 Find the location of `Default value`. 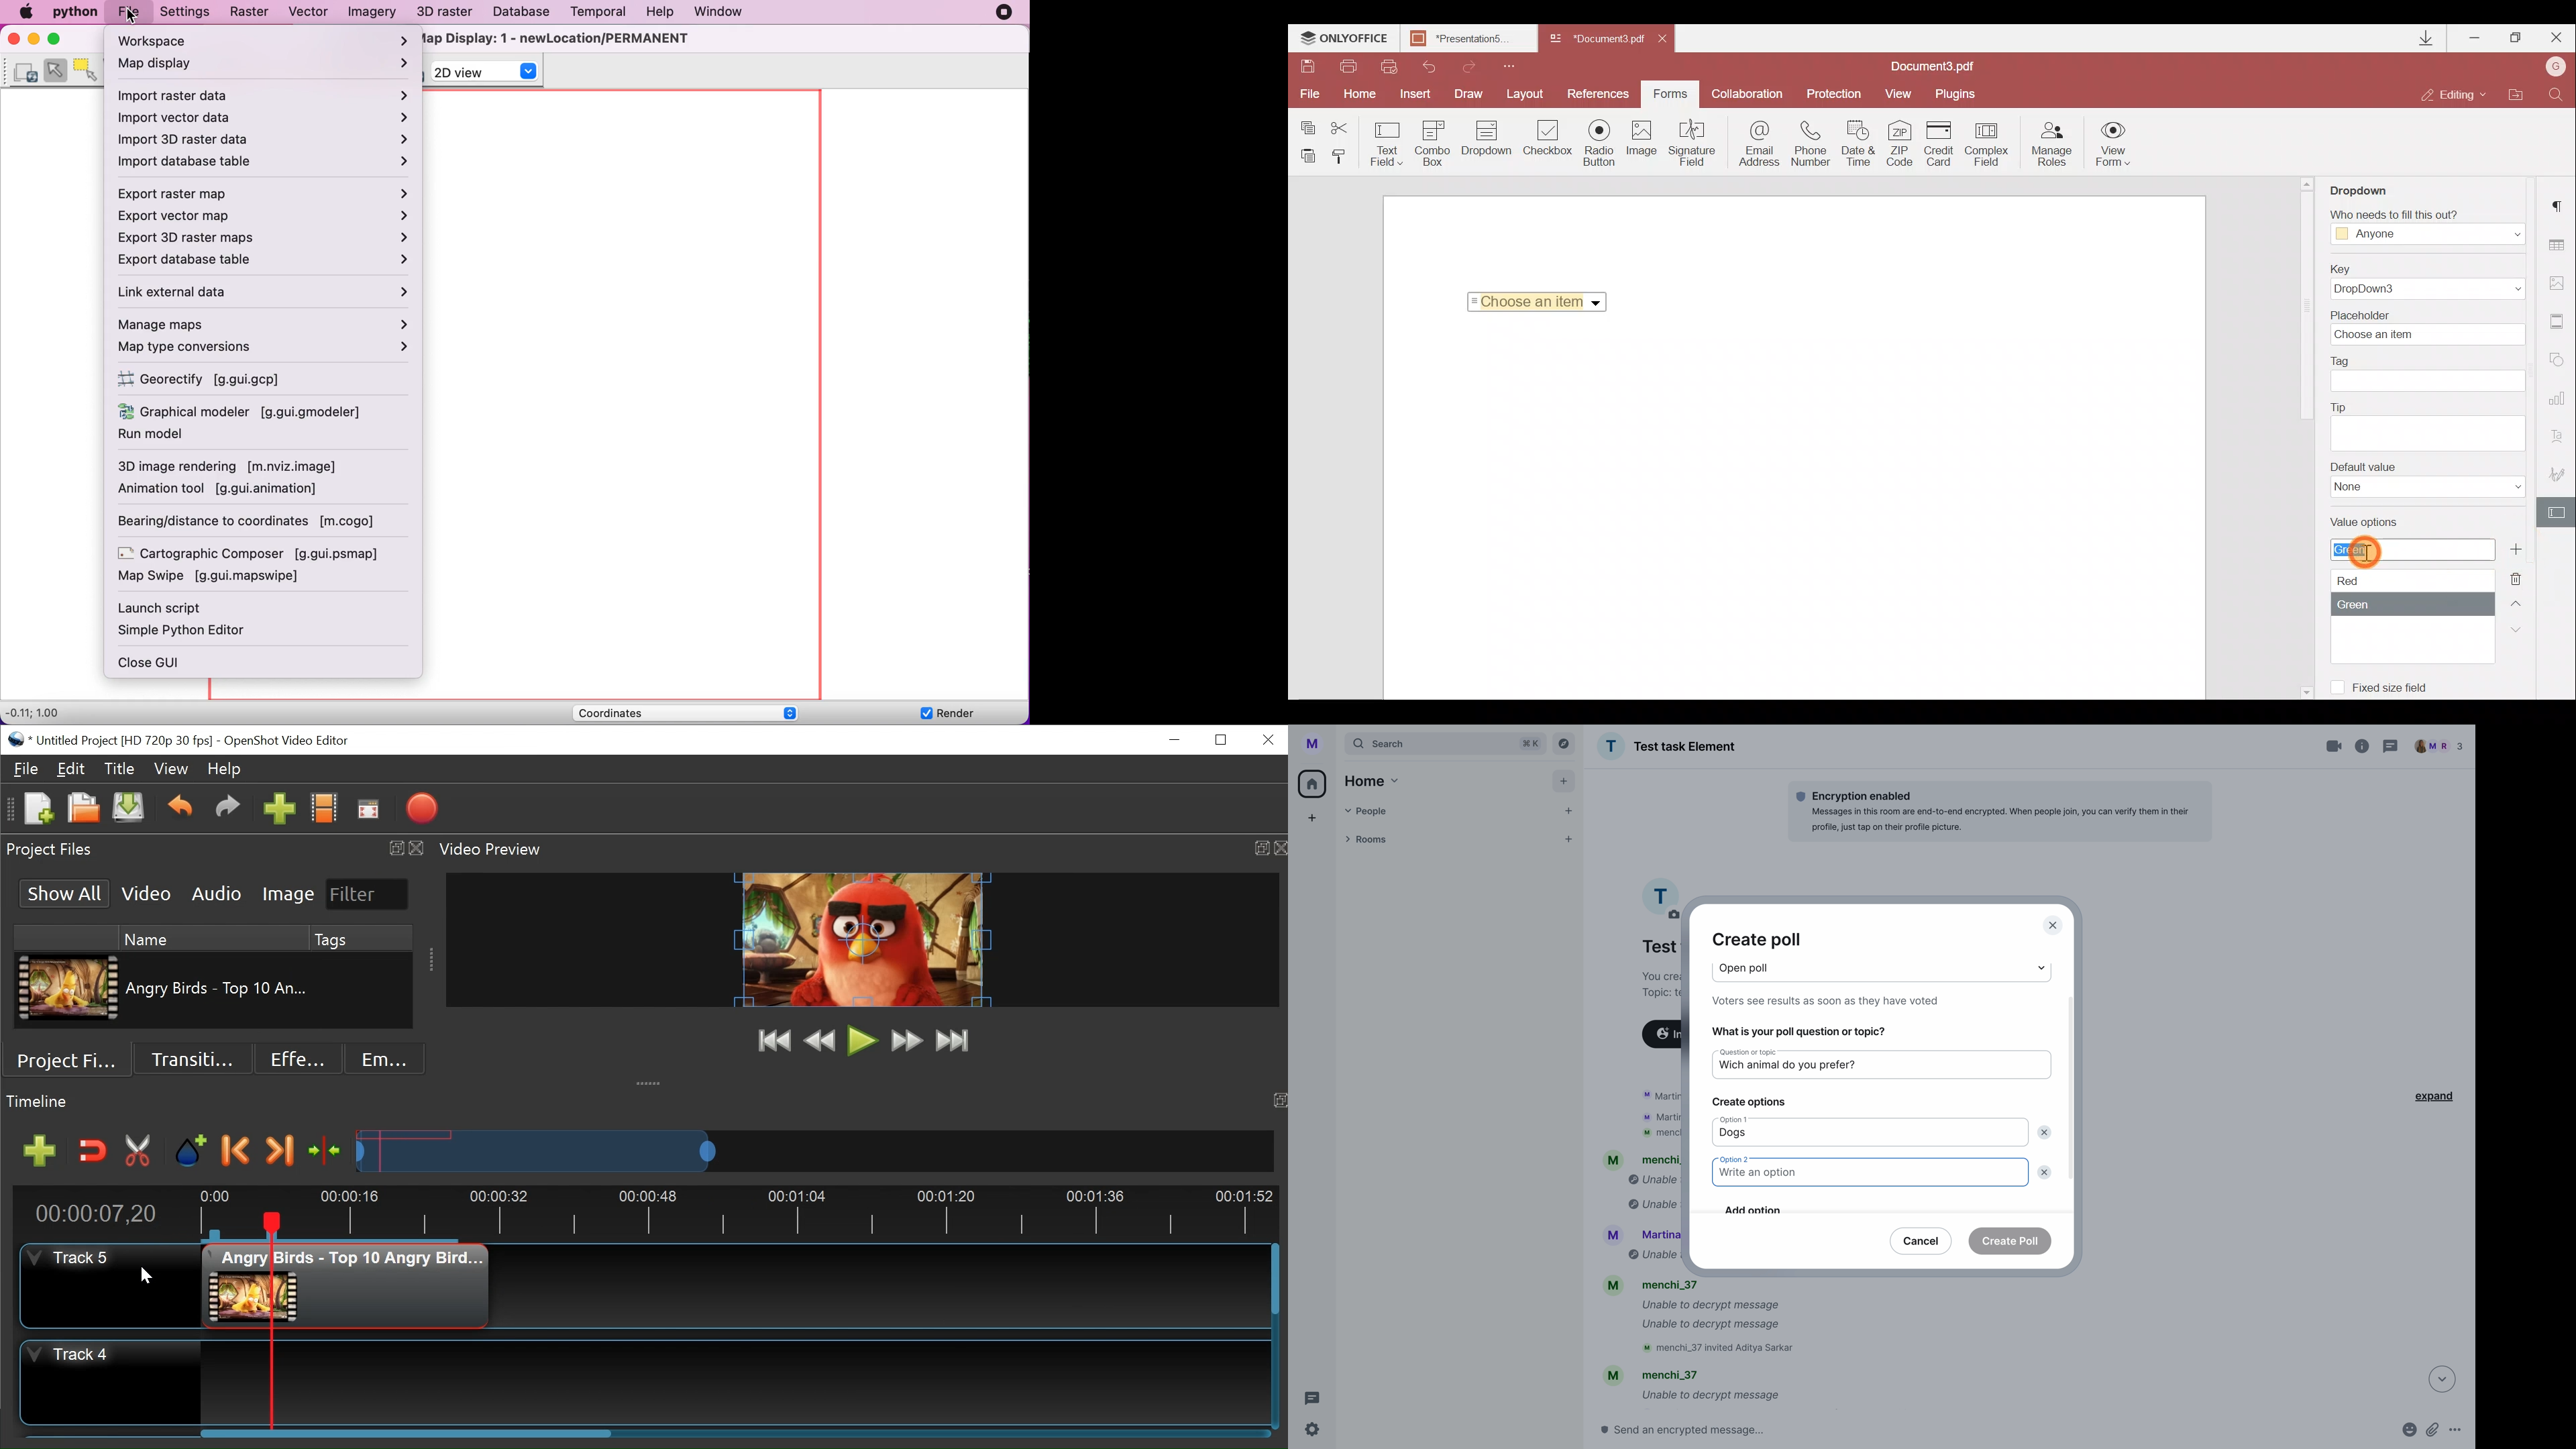

Default value is located at coordinates (2422, 484).